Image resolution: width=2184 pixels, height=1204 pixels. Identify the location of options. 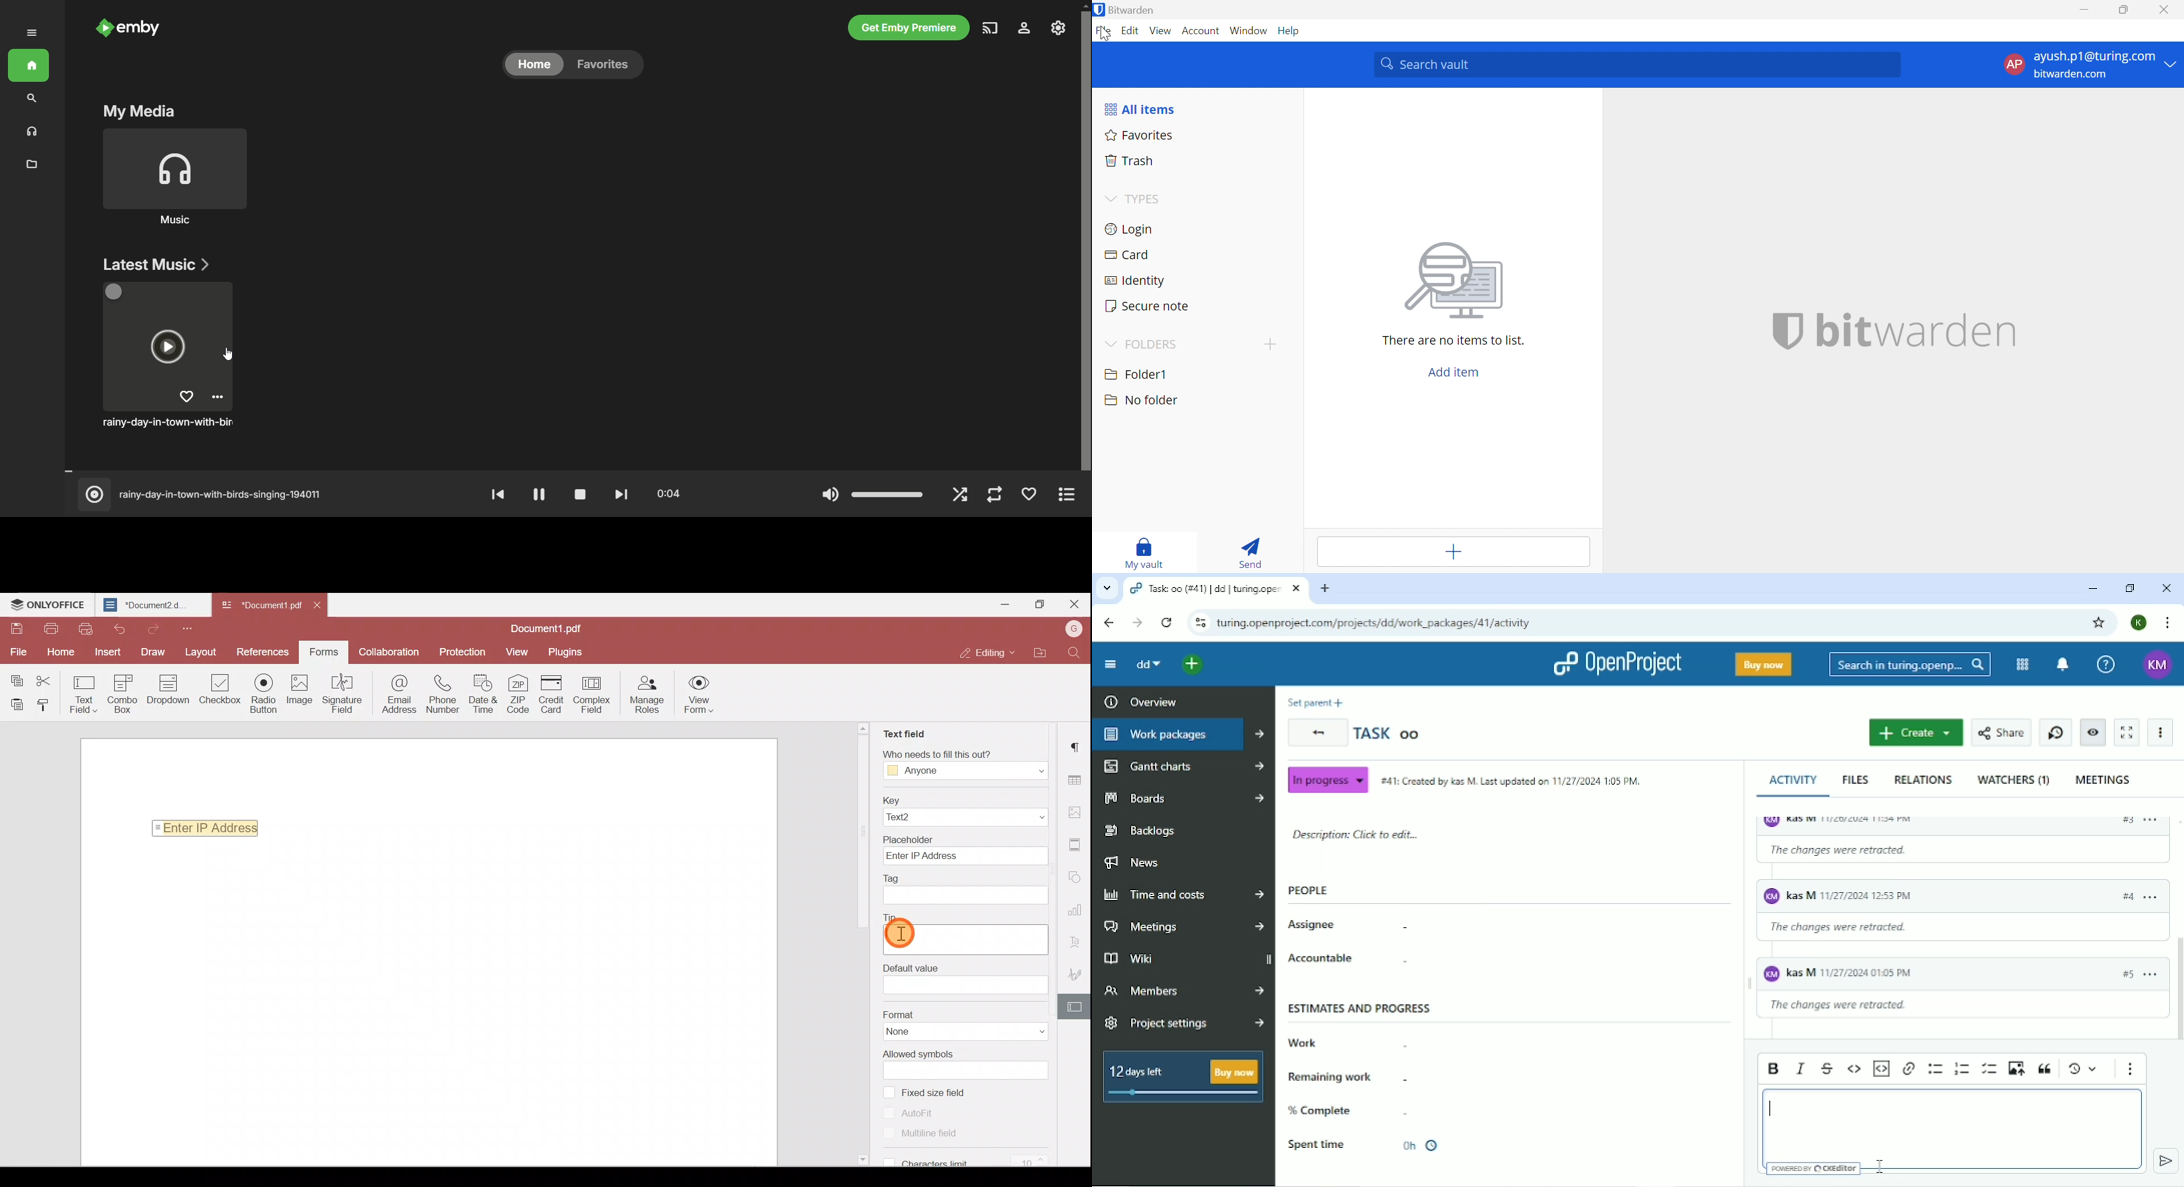
(2150, 904).